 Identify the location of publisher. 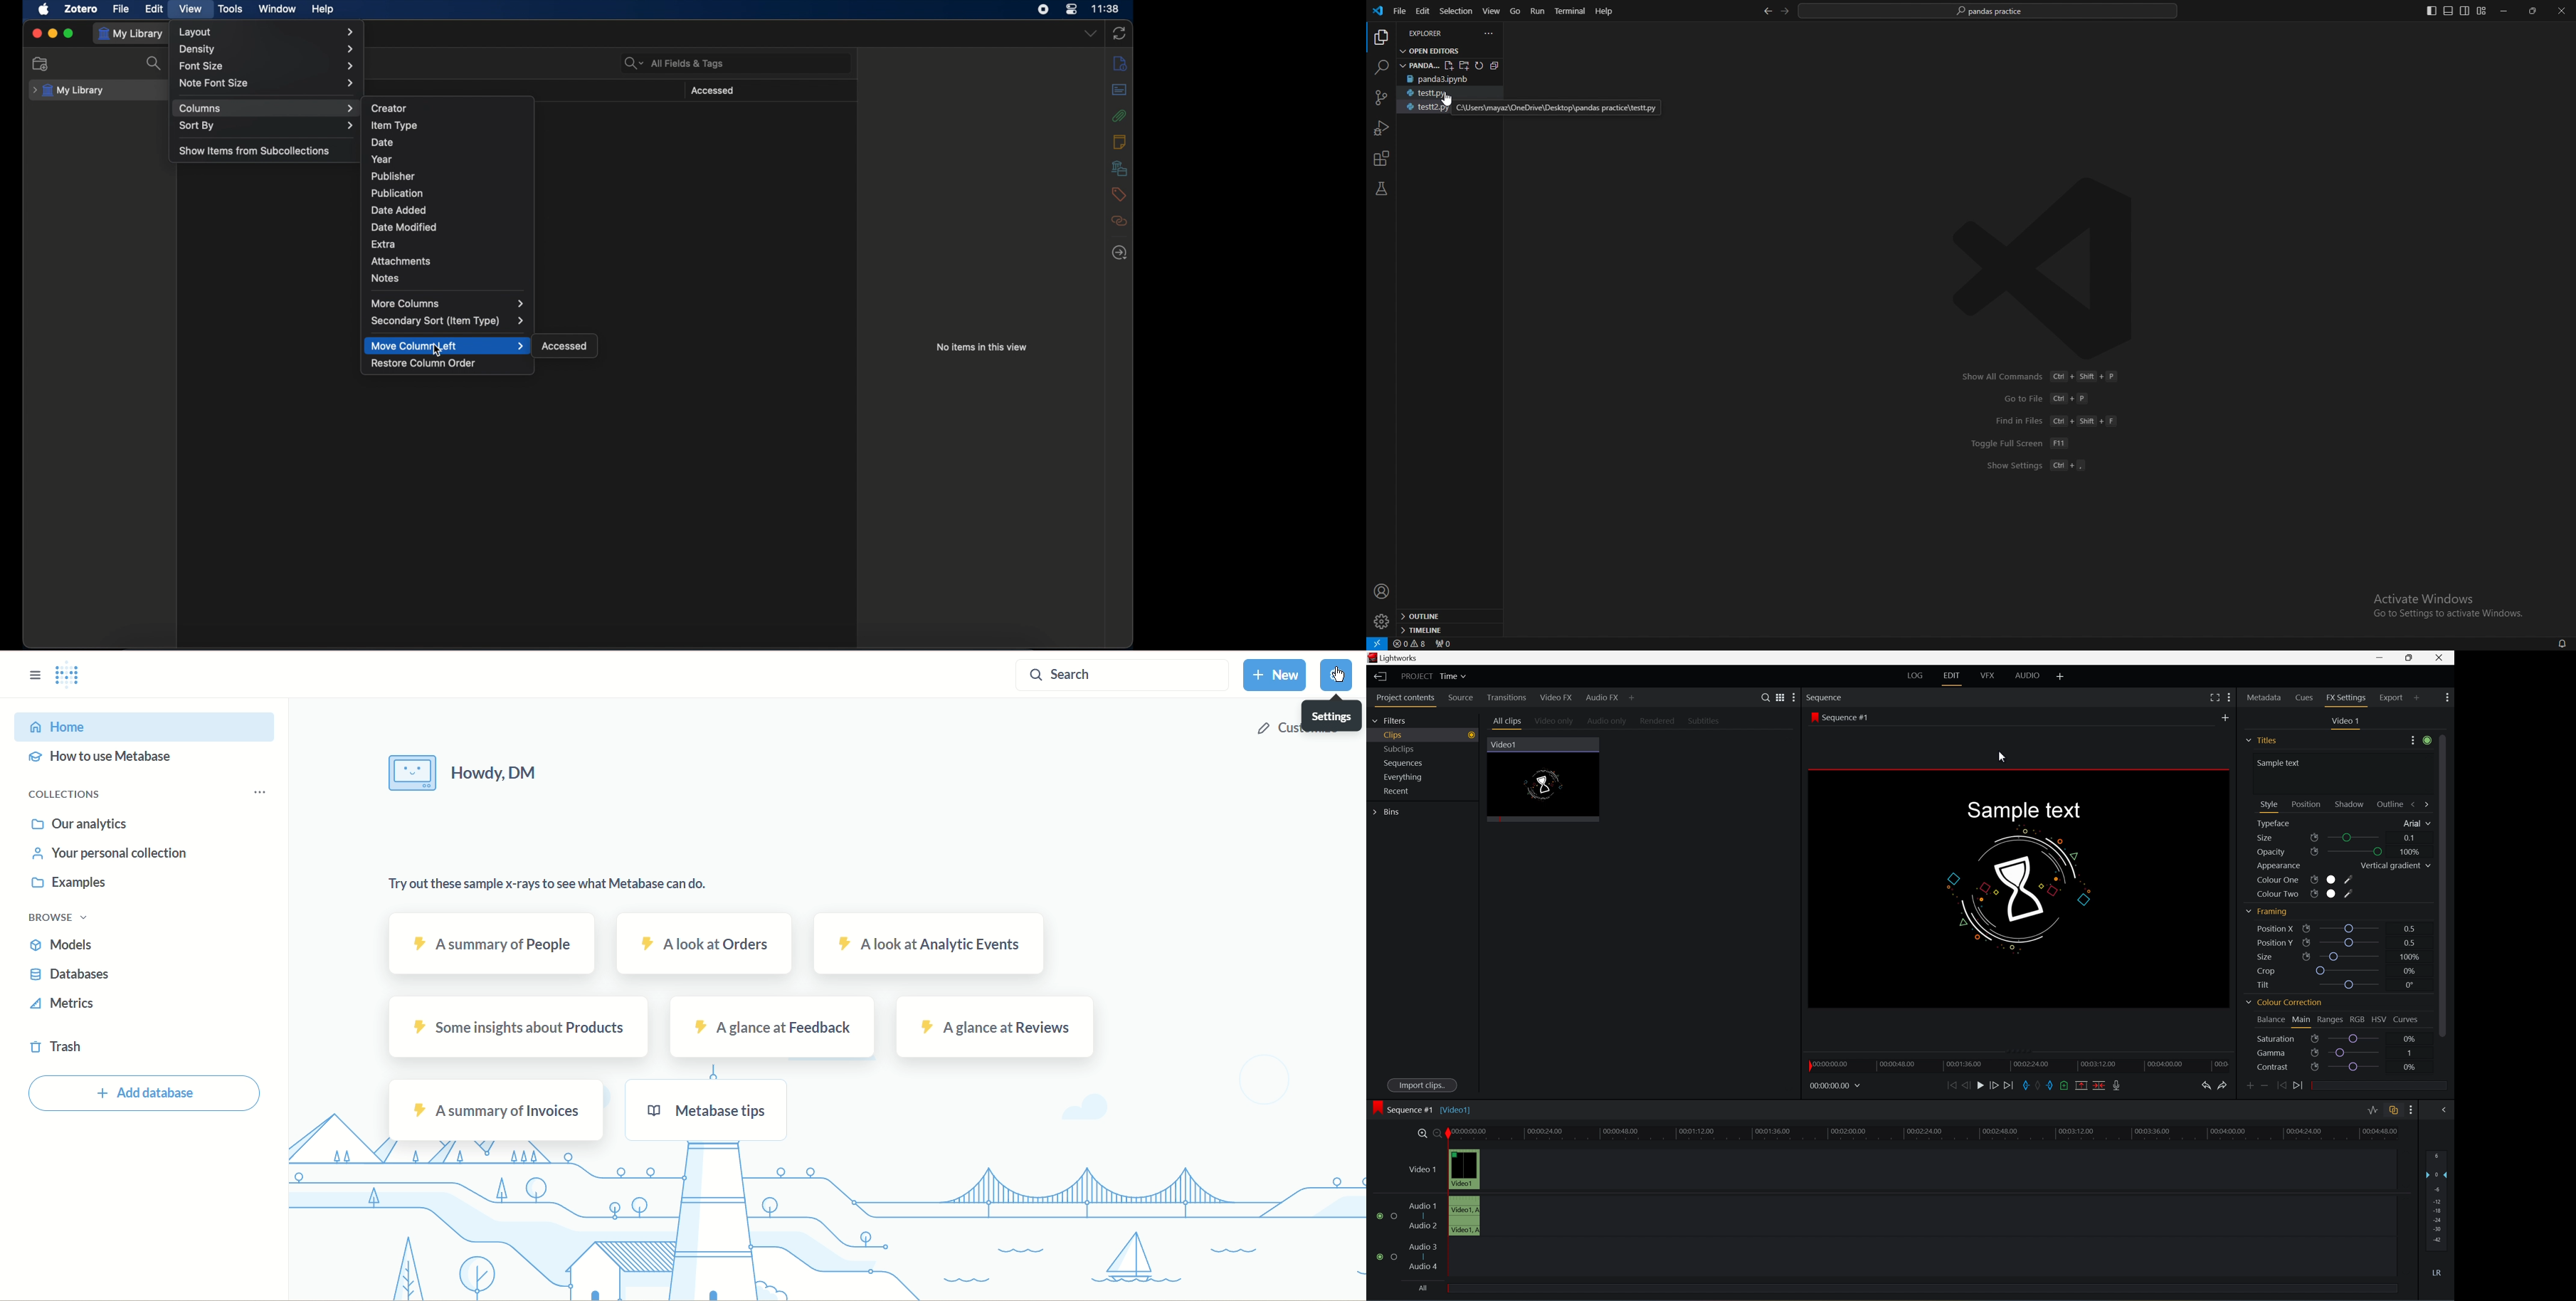
(391, 176).